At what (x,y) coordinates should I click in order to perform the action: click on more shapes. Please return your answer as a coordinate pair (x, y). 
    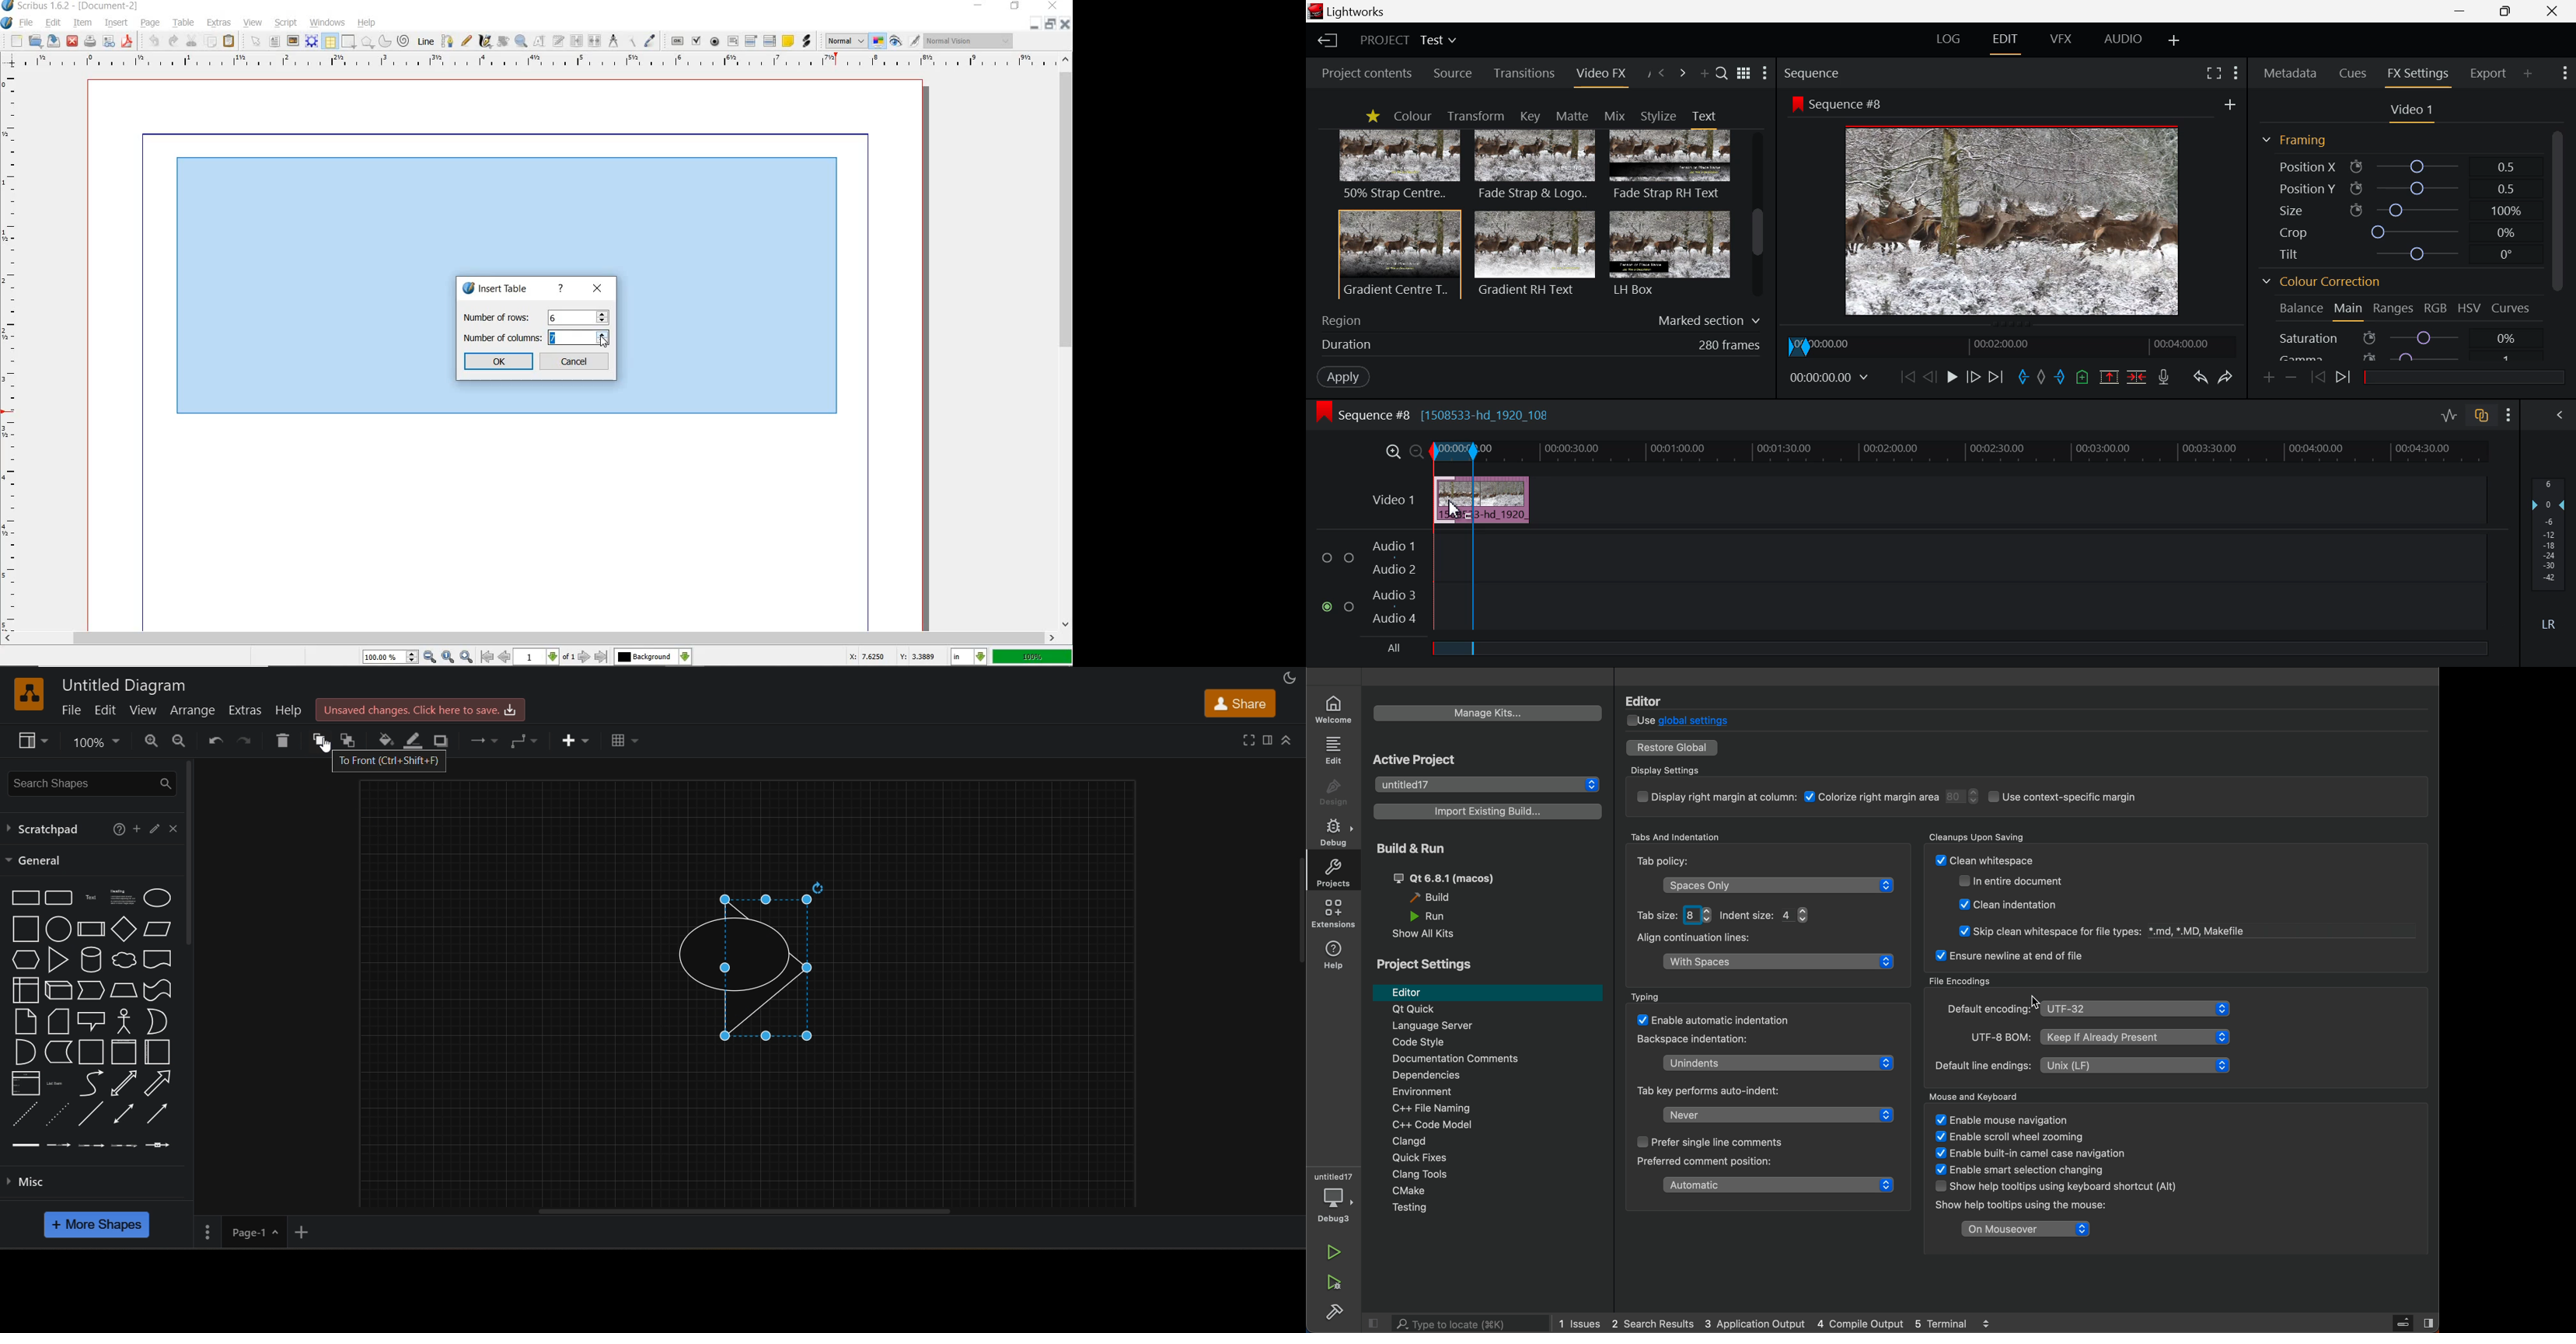
    Looking at the image, I should click on (99, 1225).